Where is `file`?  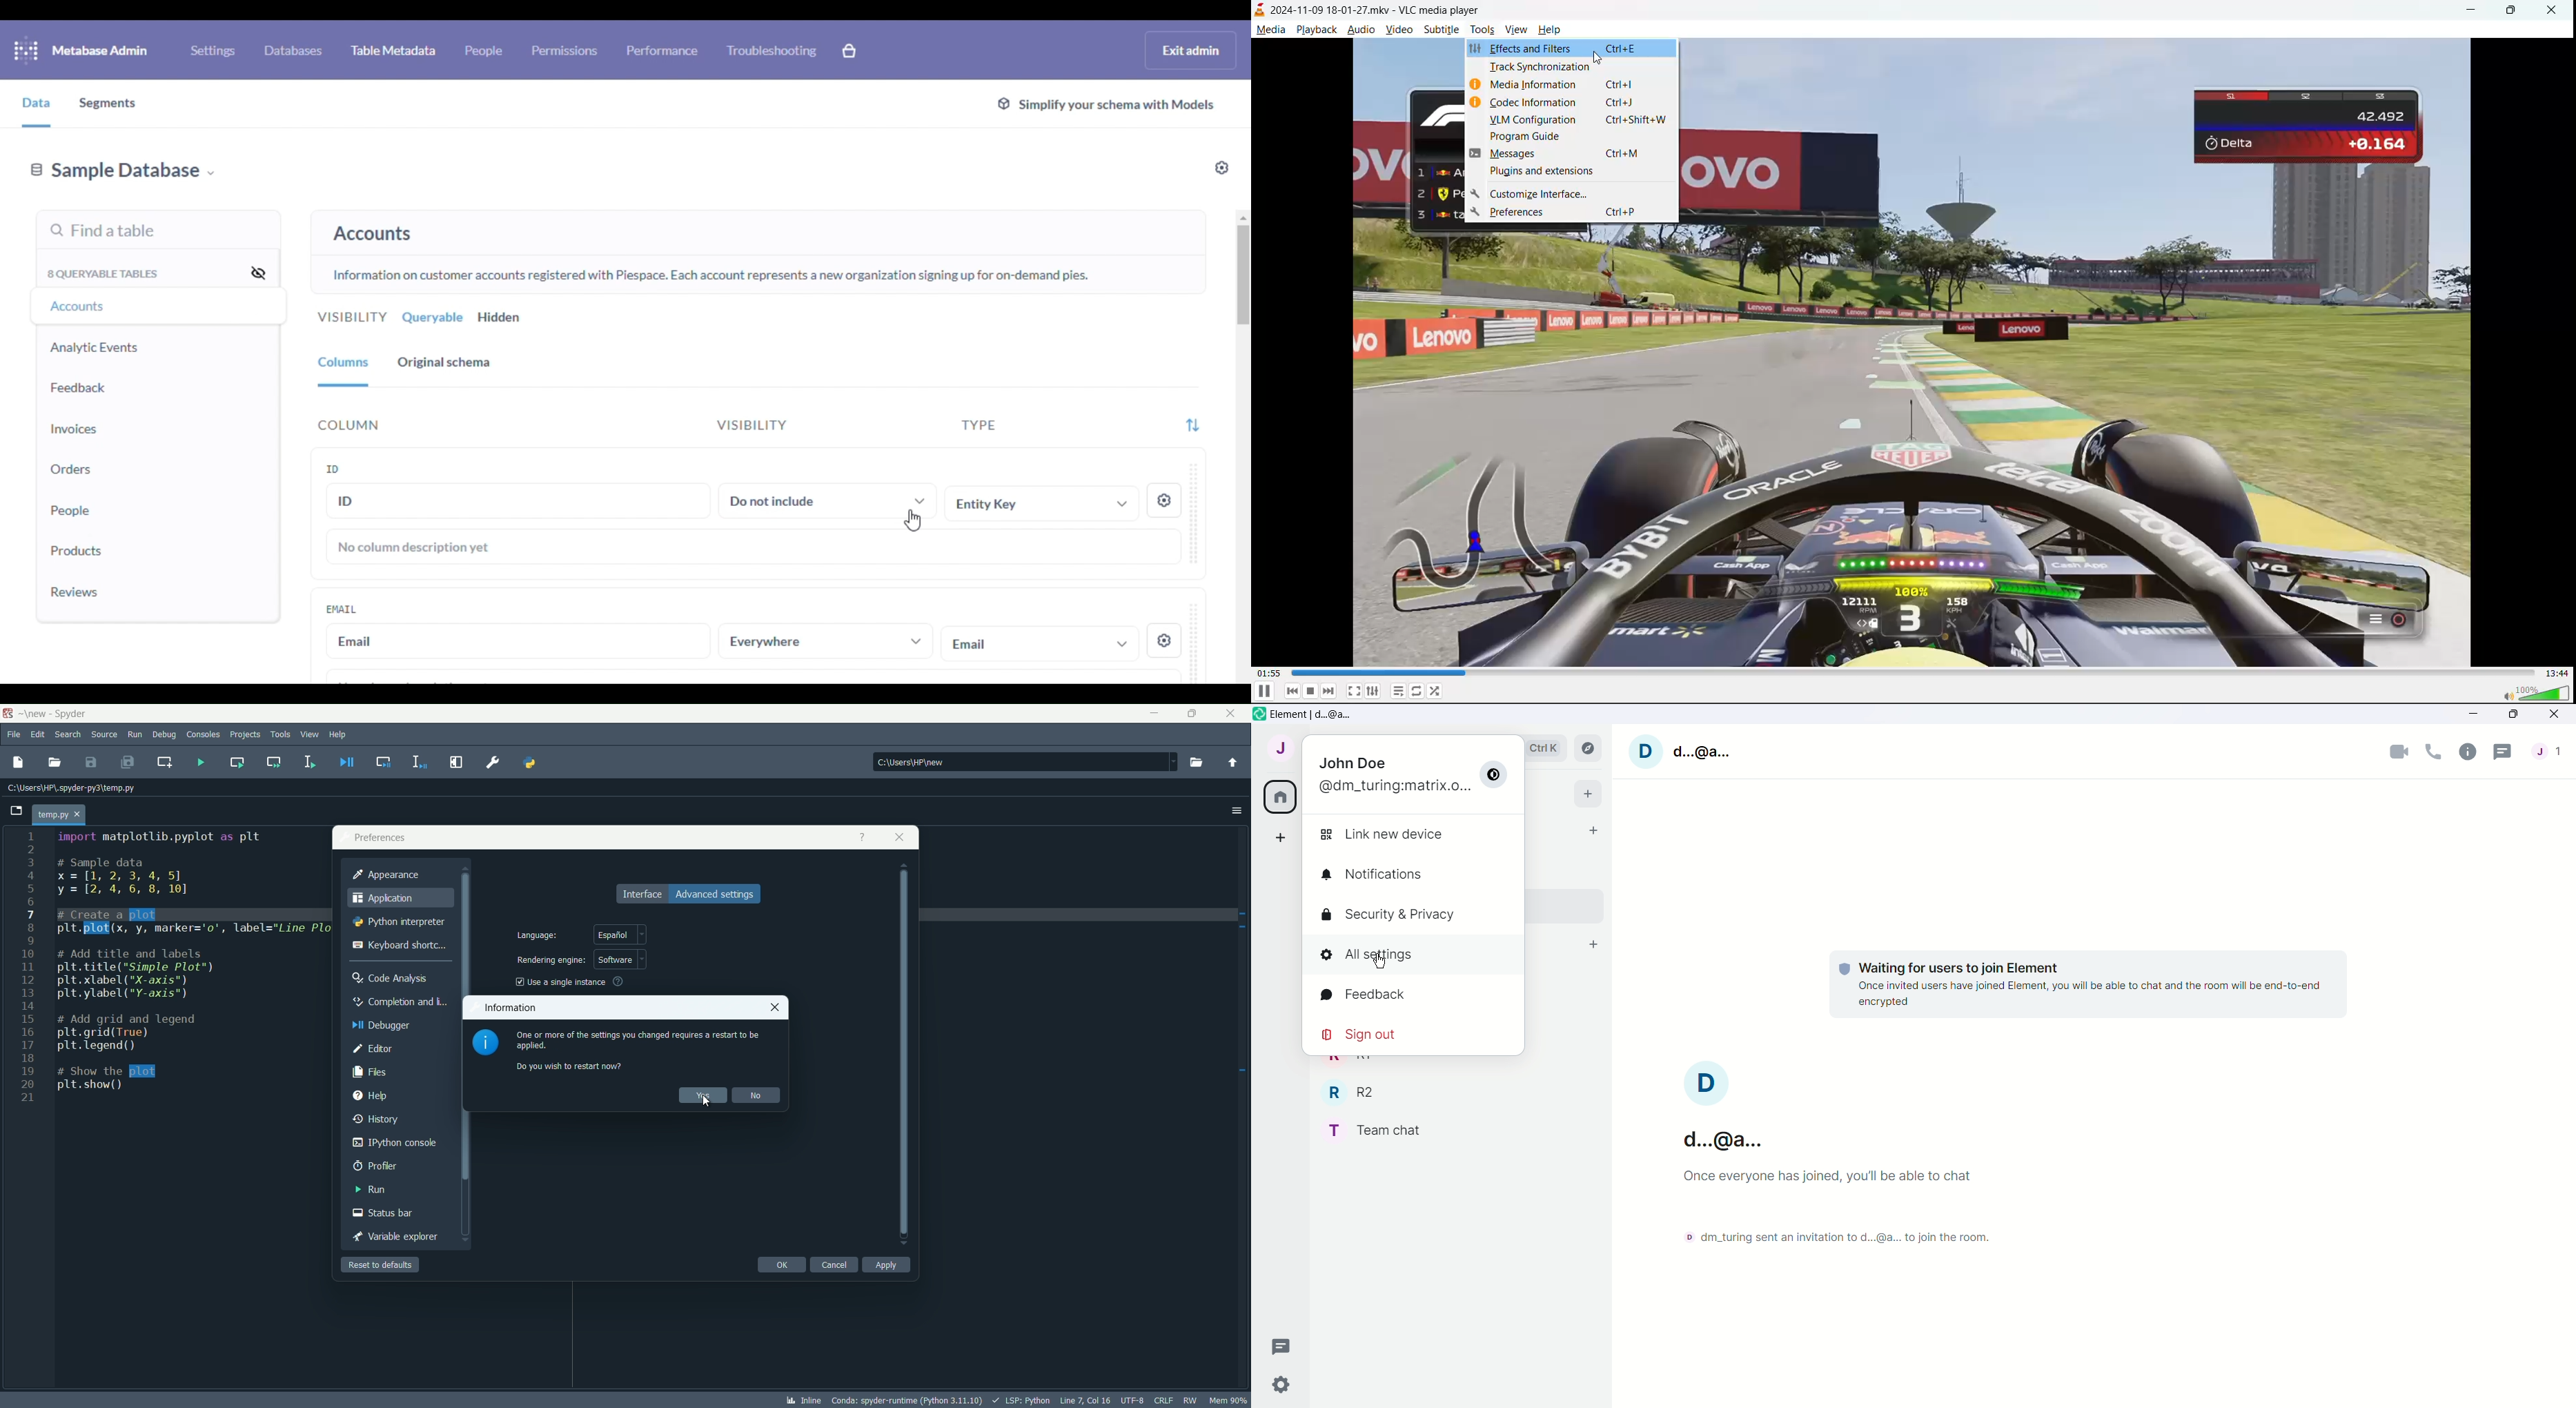 file is located at coordinates (14, 736).